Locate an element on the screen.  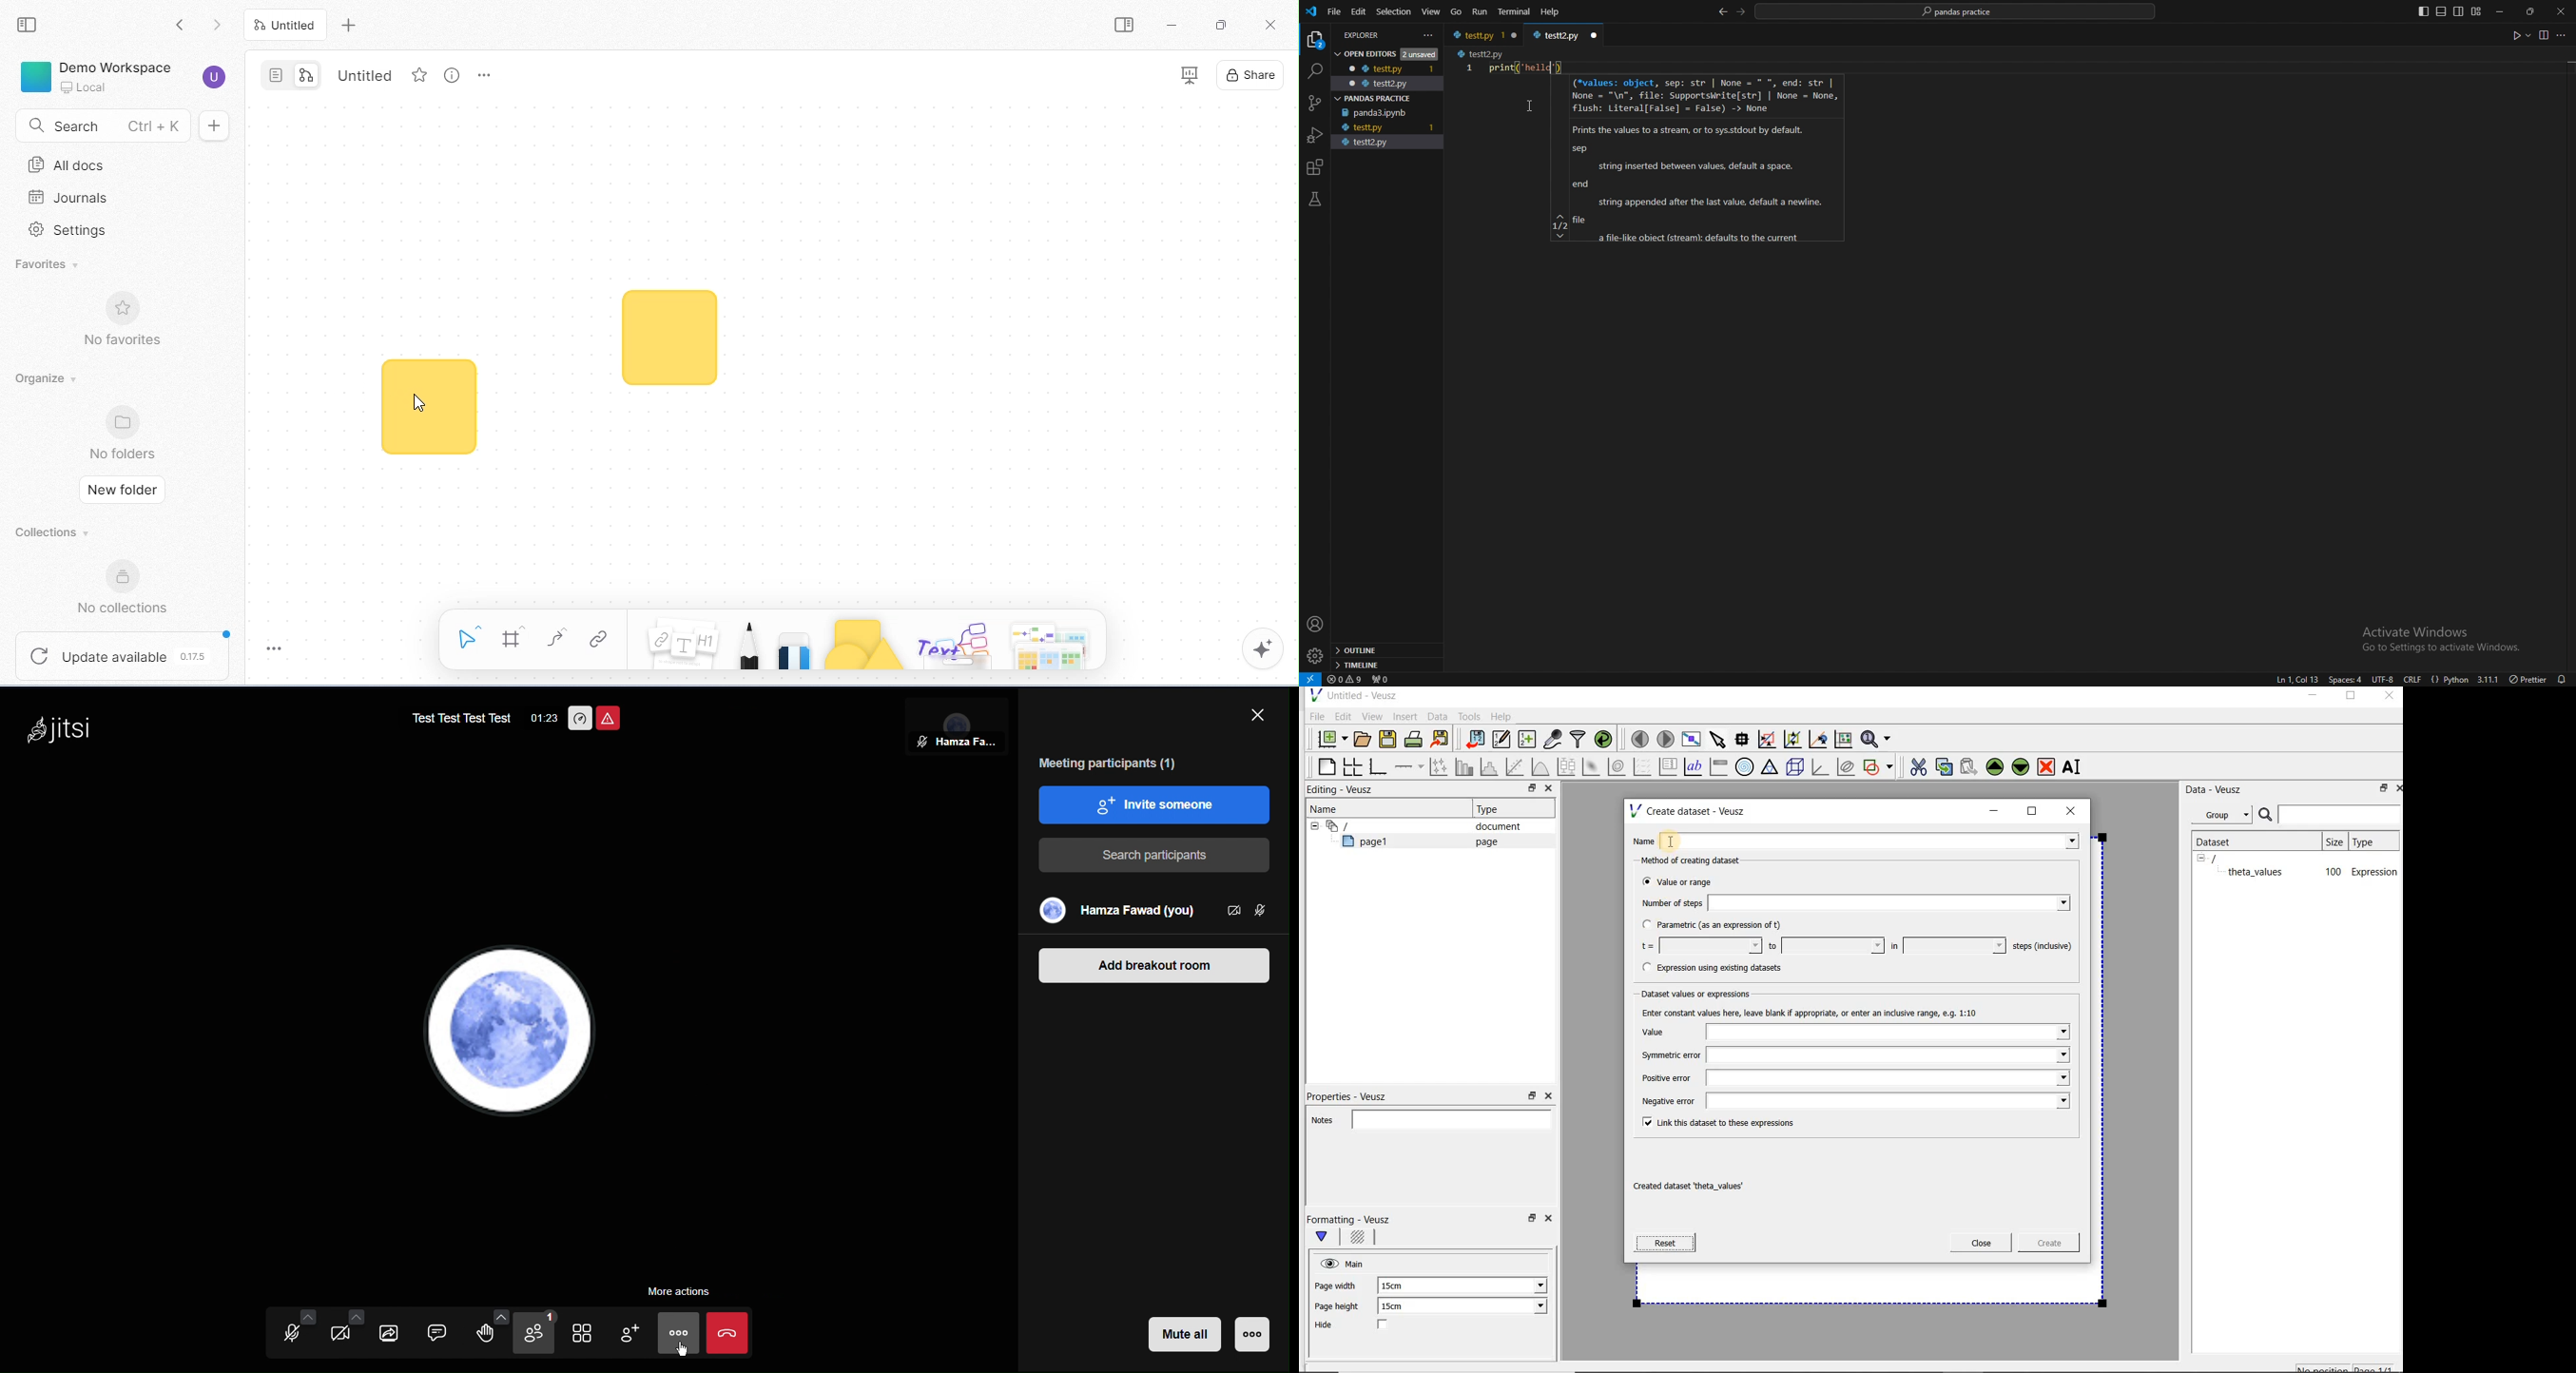
select is located at coordinates (472, 636).